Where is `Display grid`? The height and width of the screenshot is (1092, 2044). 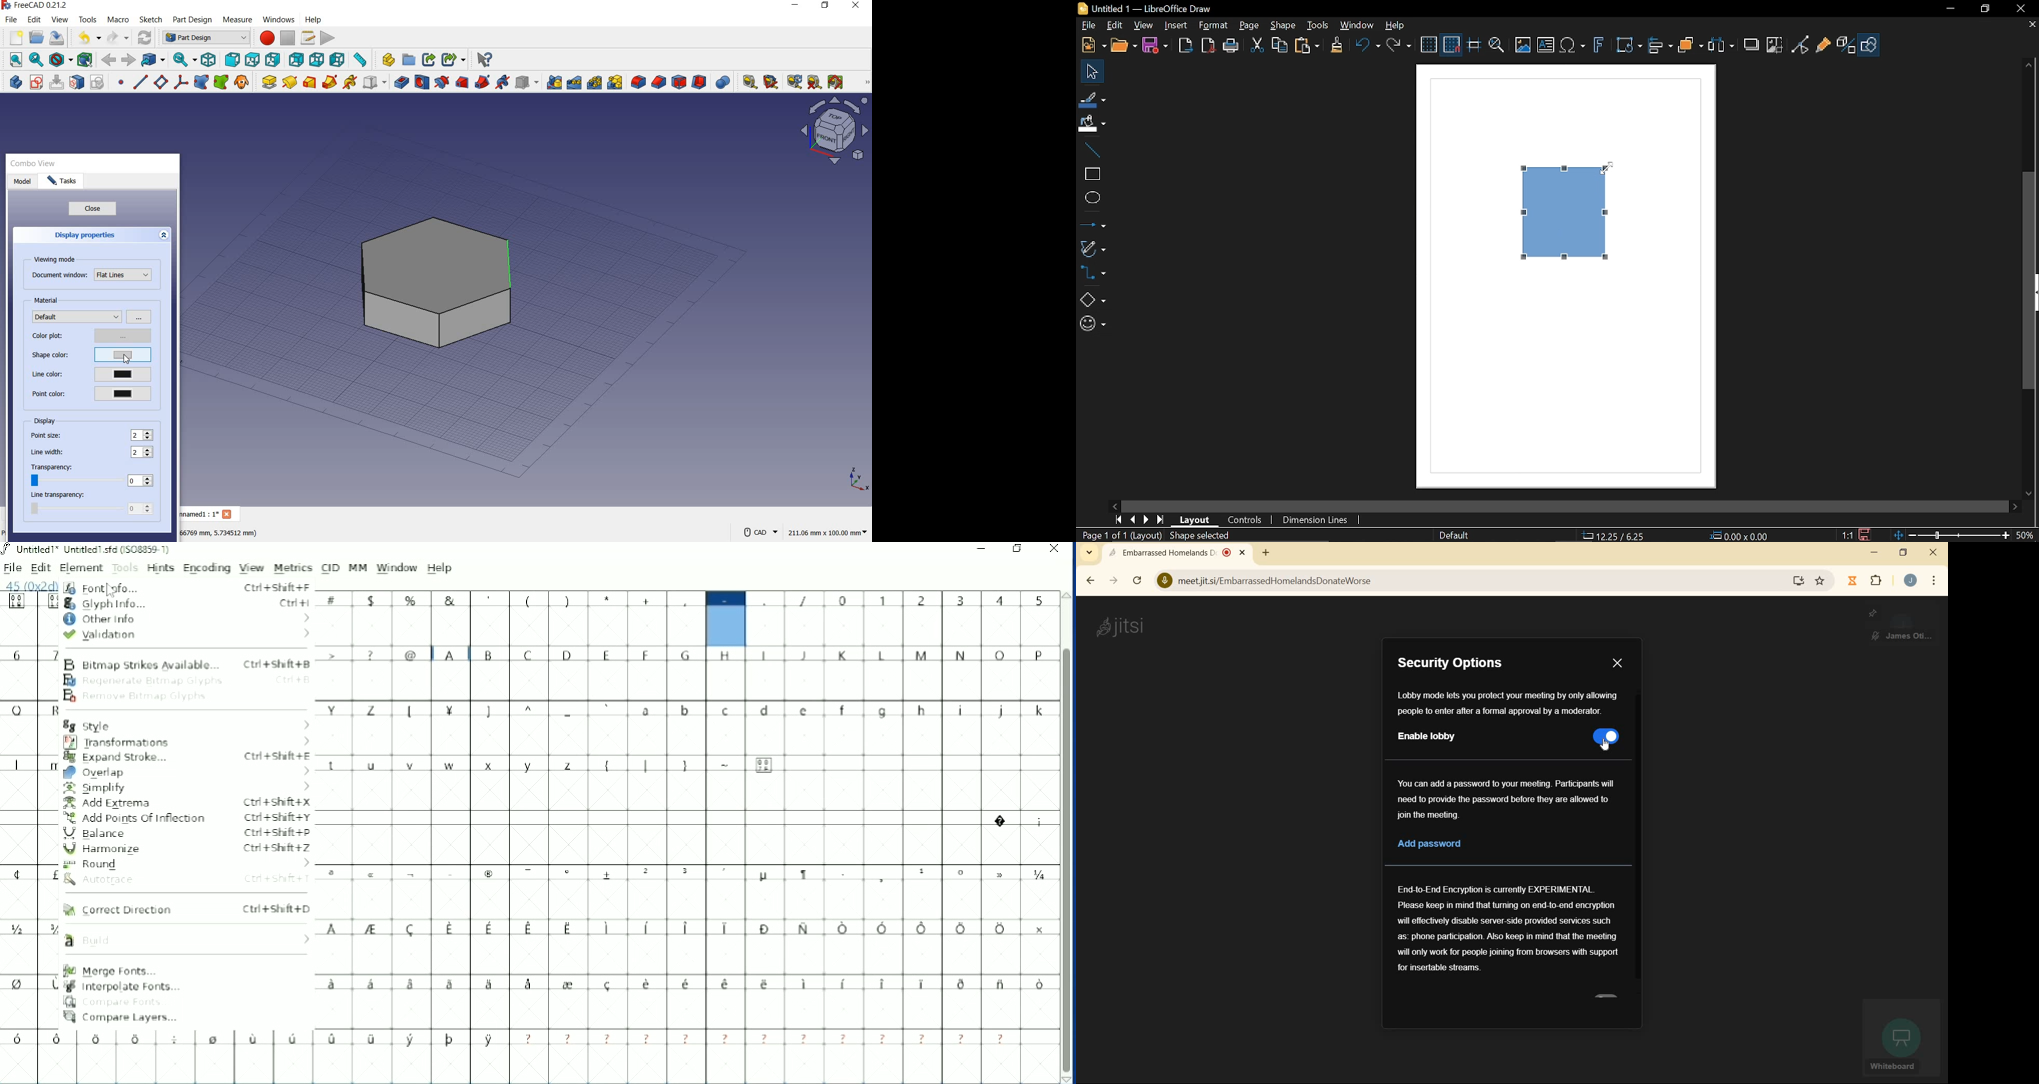 Display grid is located at coordinates (1430, 45).